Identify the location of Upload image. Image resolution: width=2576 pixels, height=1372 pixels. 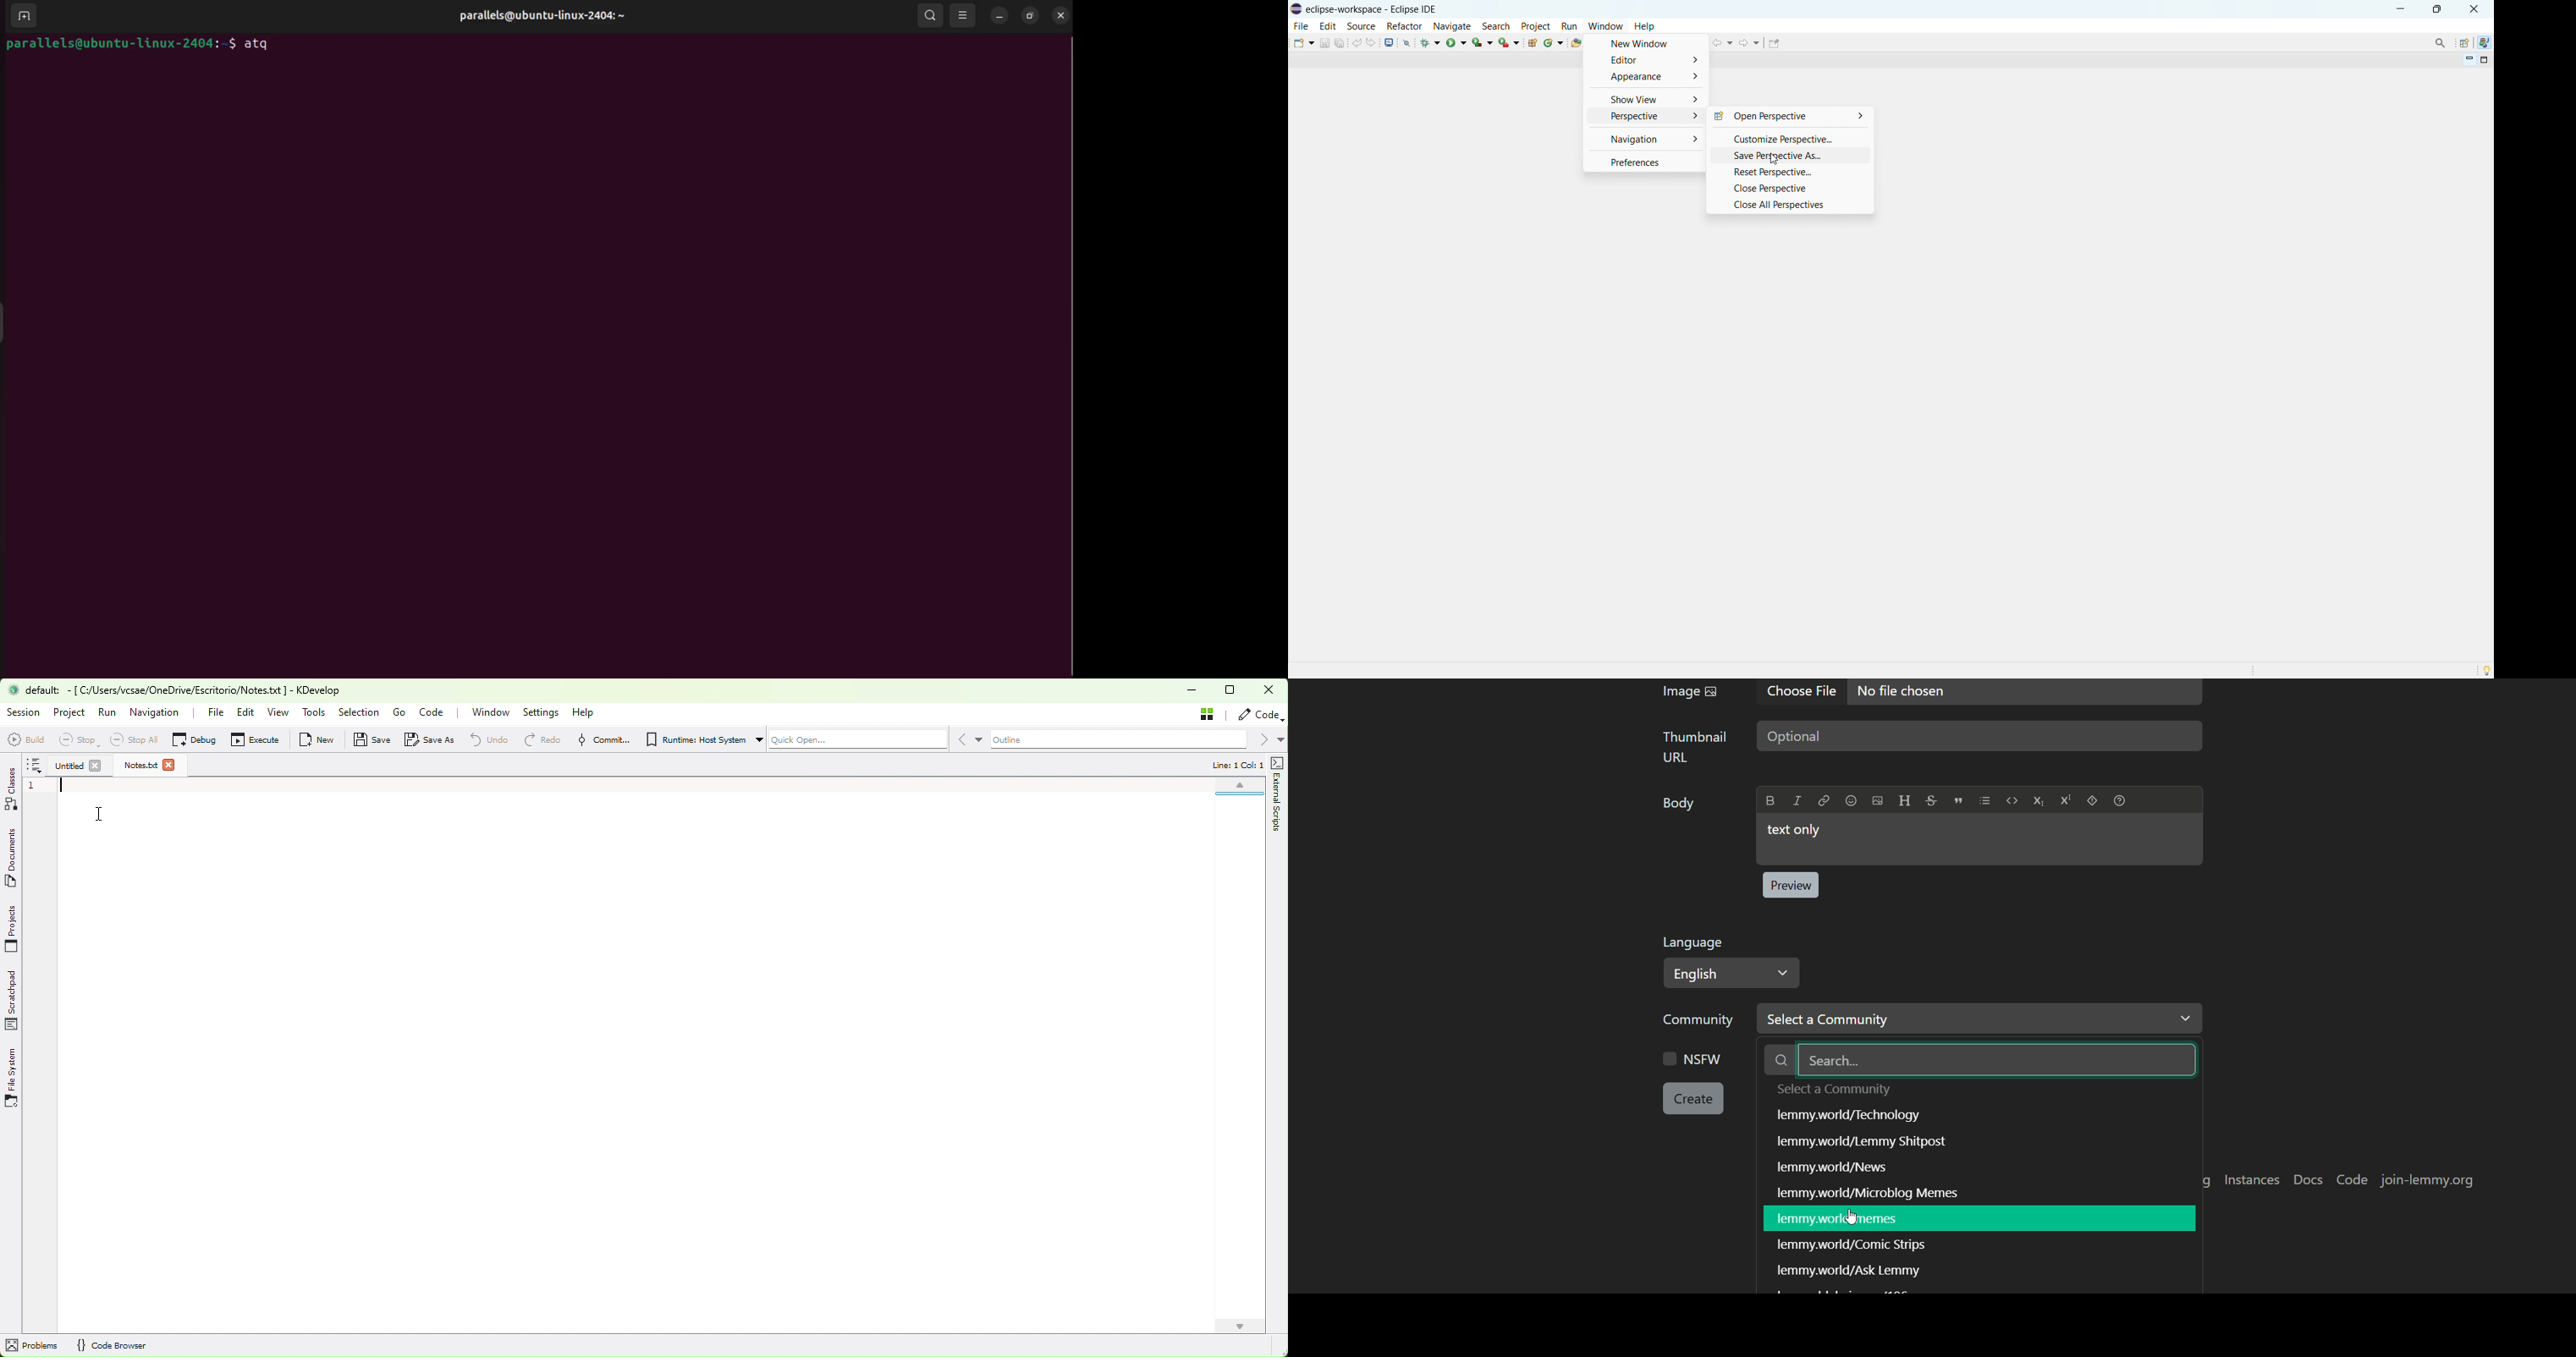
(1878, 801).